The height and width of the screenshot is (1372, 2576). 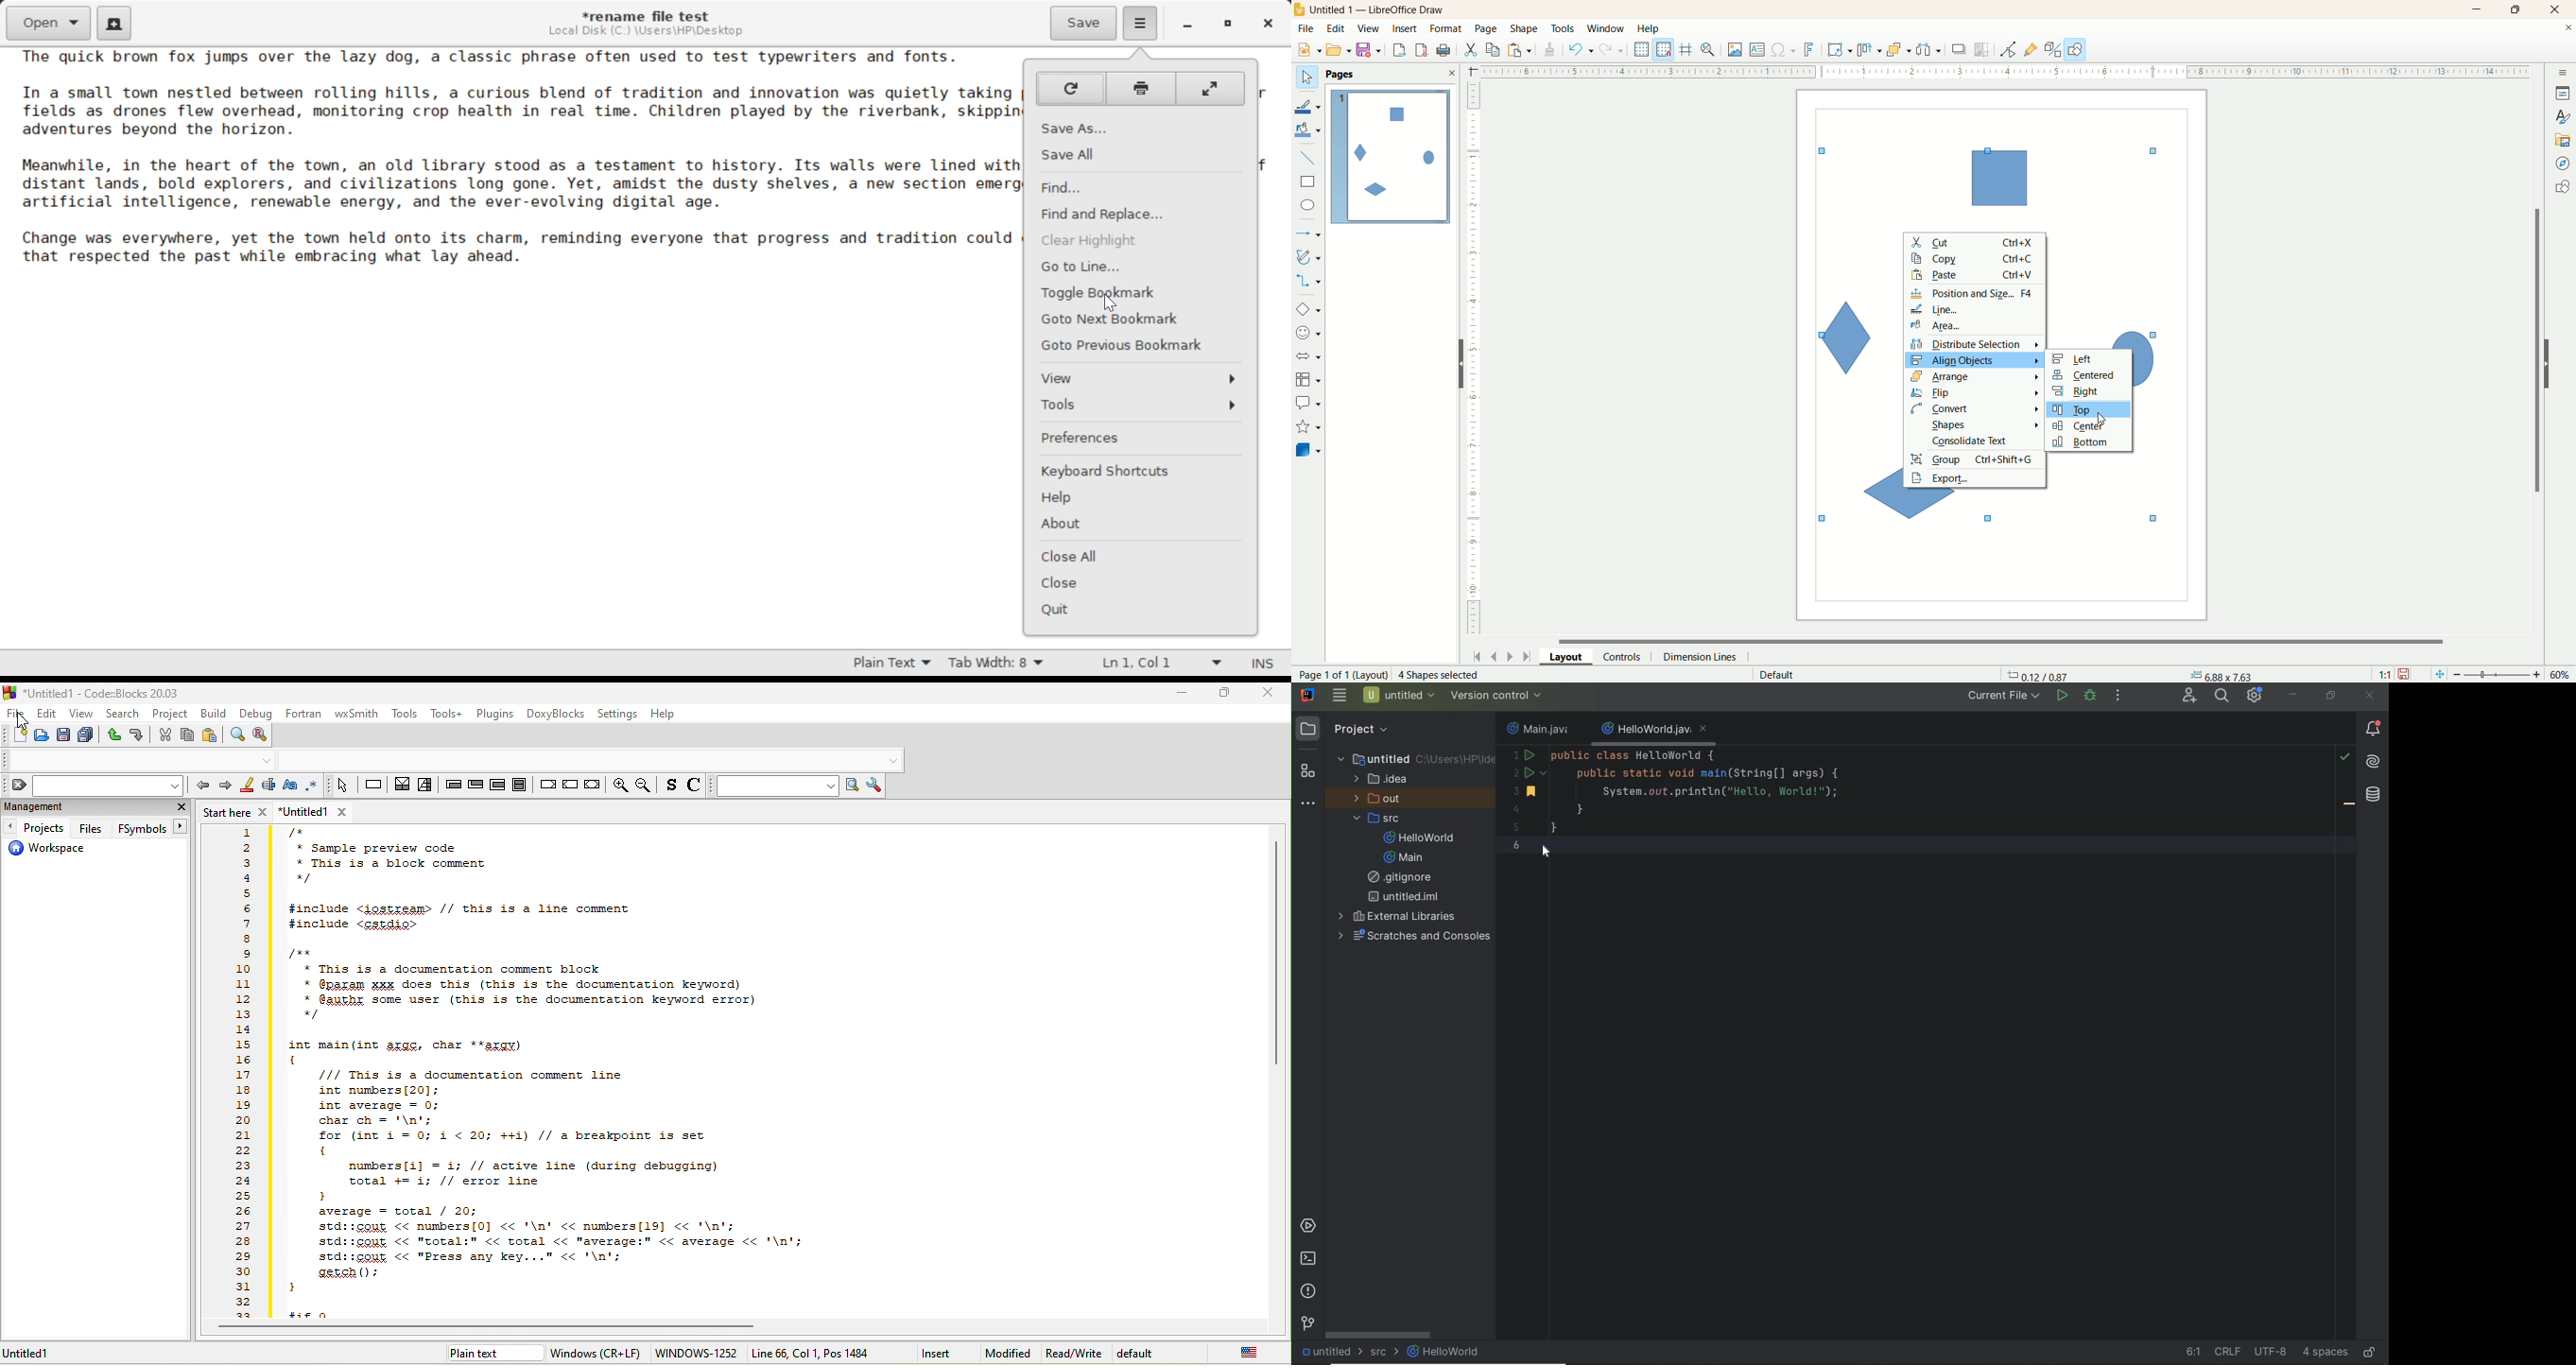 What do you see at coordinates (1667, 50) in the screenshot?
I see `snap to grid` at bounding box center [1667, 50].